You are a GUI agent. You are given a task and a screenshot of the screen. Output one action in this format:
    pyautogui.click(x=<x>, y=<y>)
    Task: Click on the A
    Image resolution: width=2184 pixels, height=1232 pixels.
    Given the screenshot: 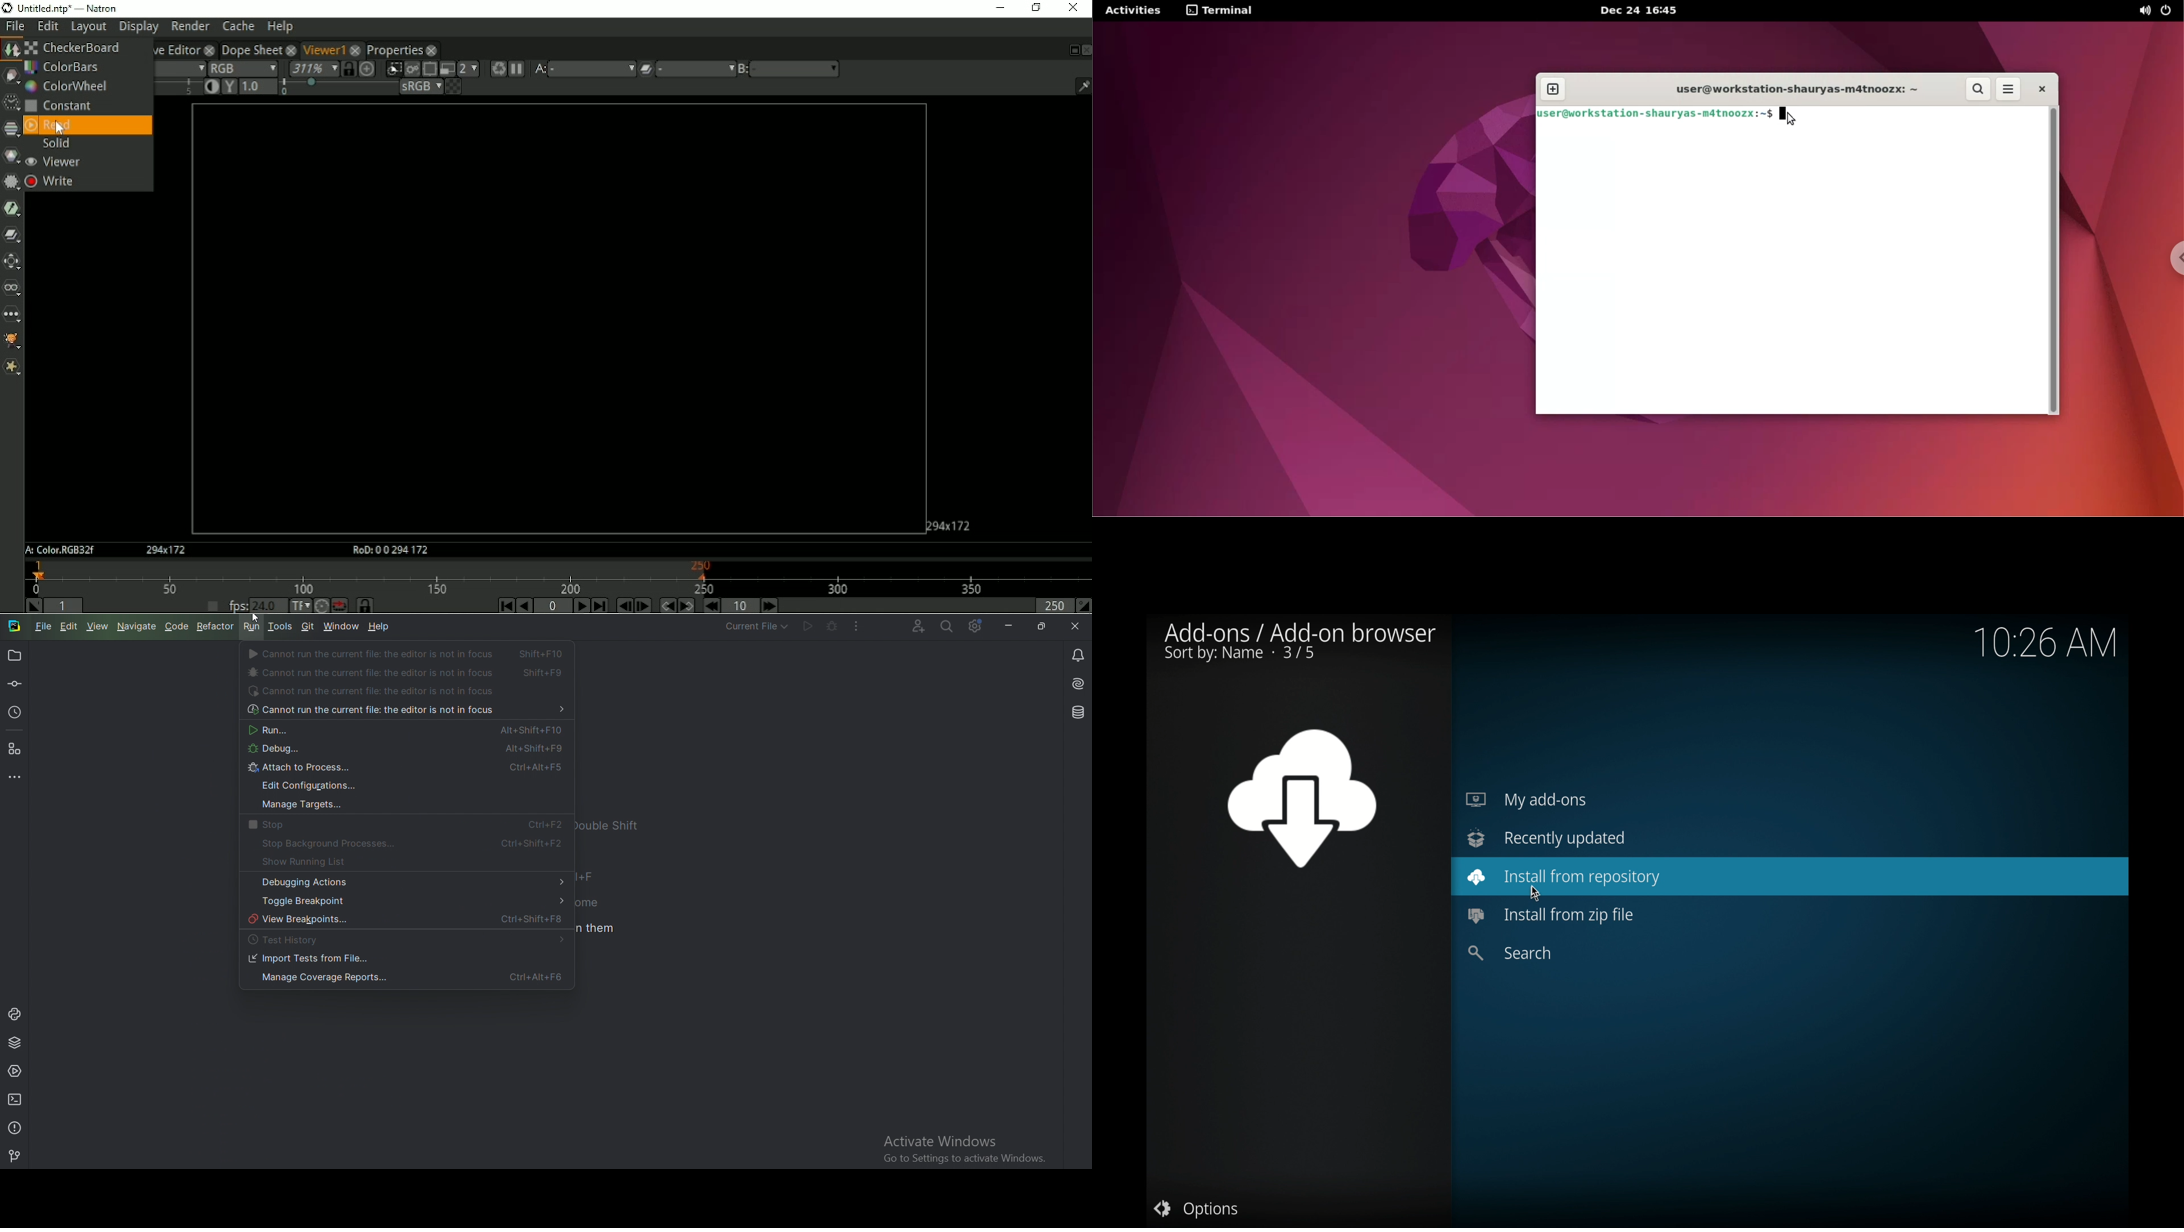 What is the action you would take?
    pyautogui.click(x=540, y=69)
    